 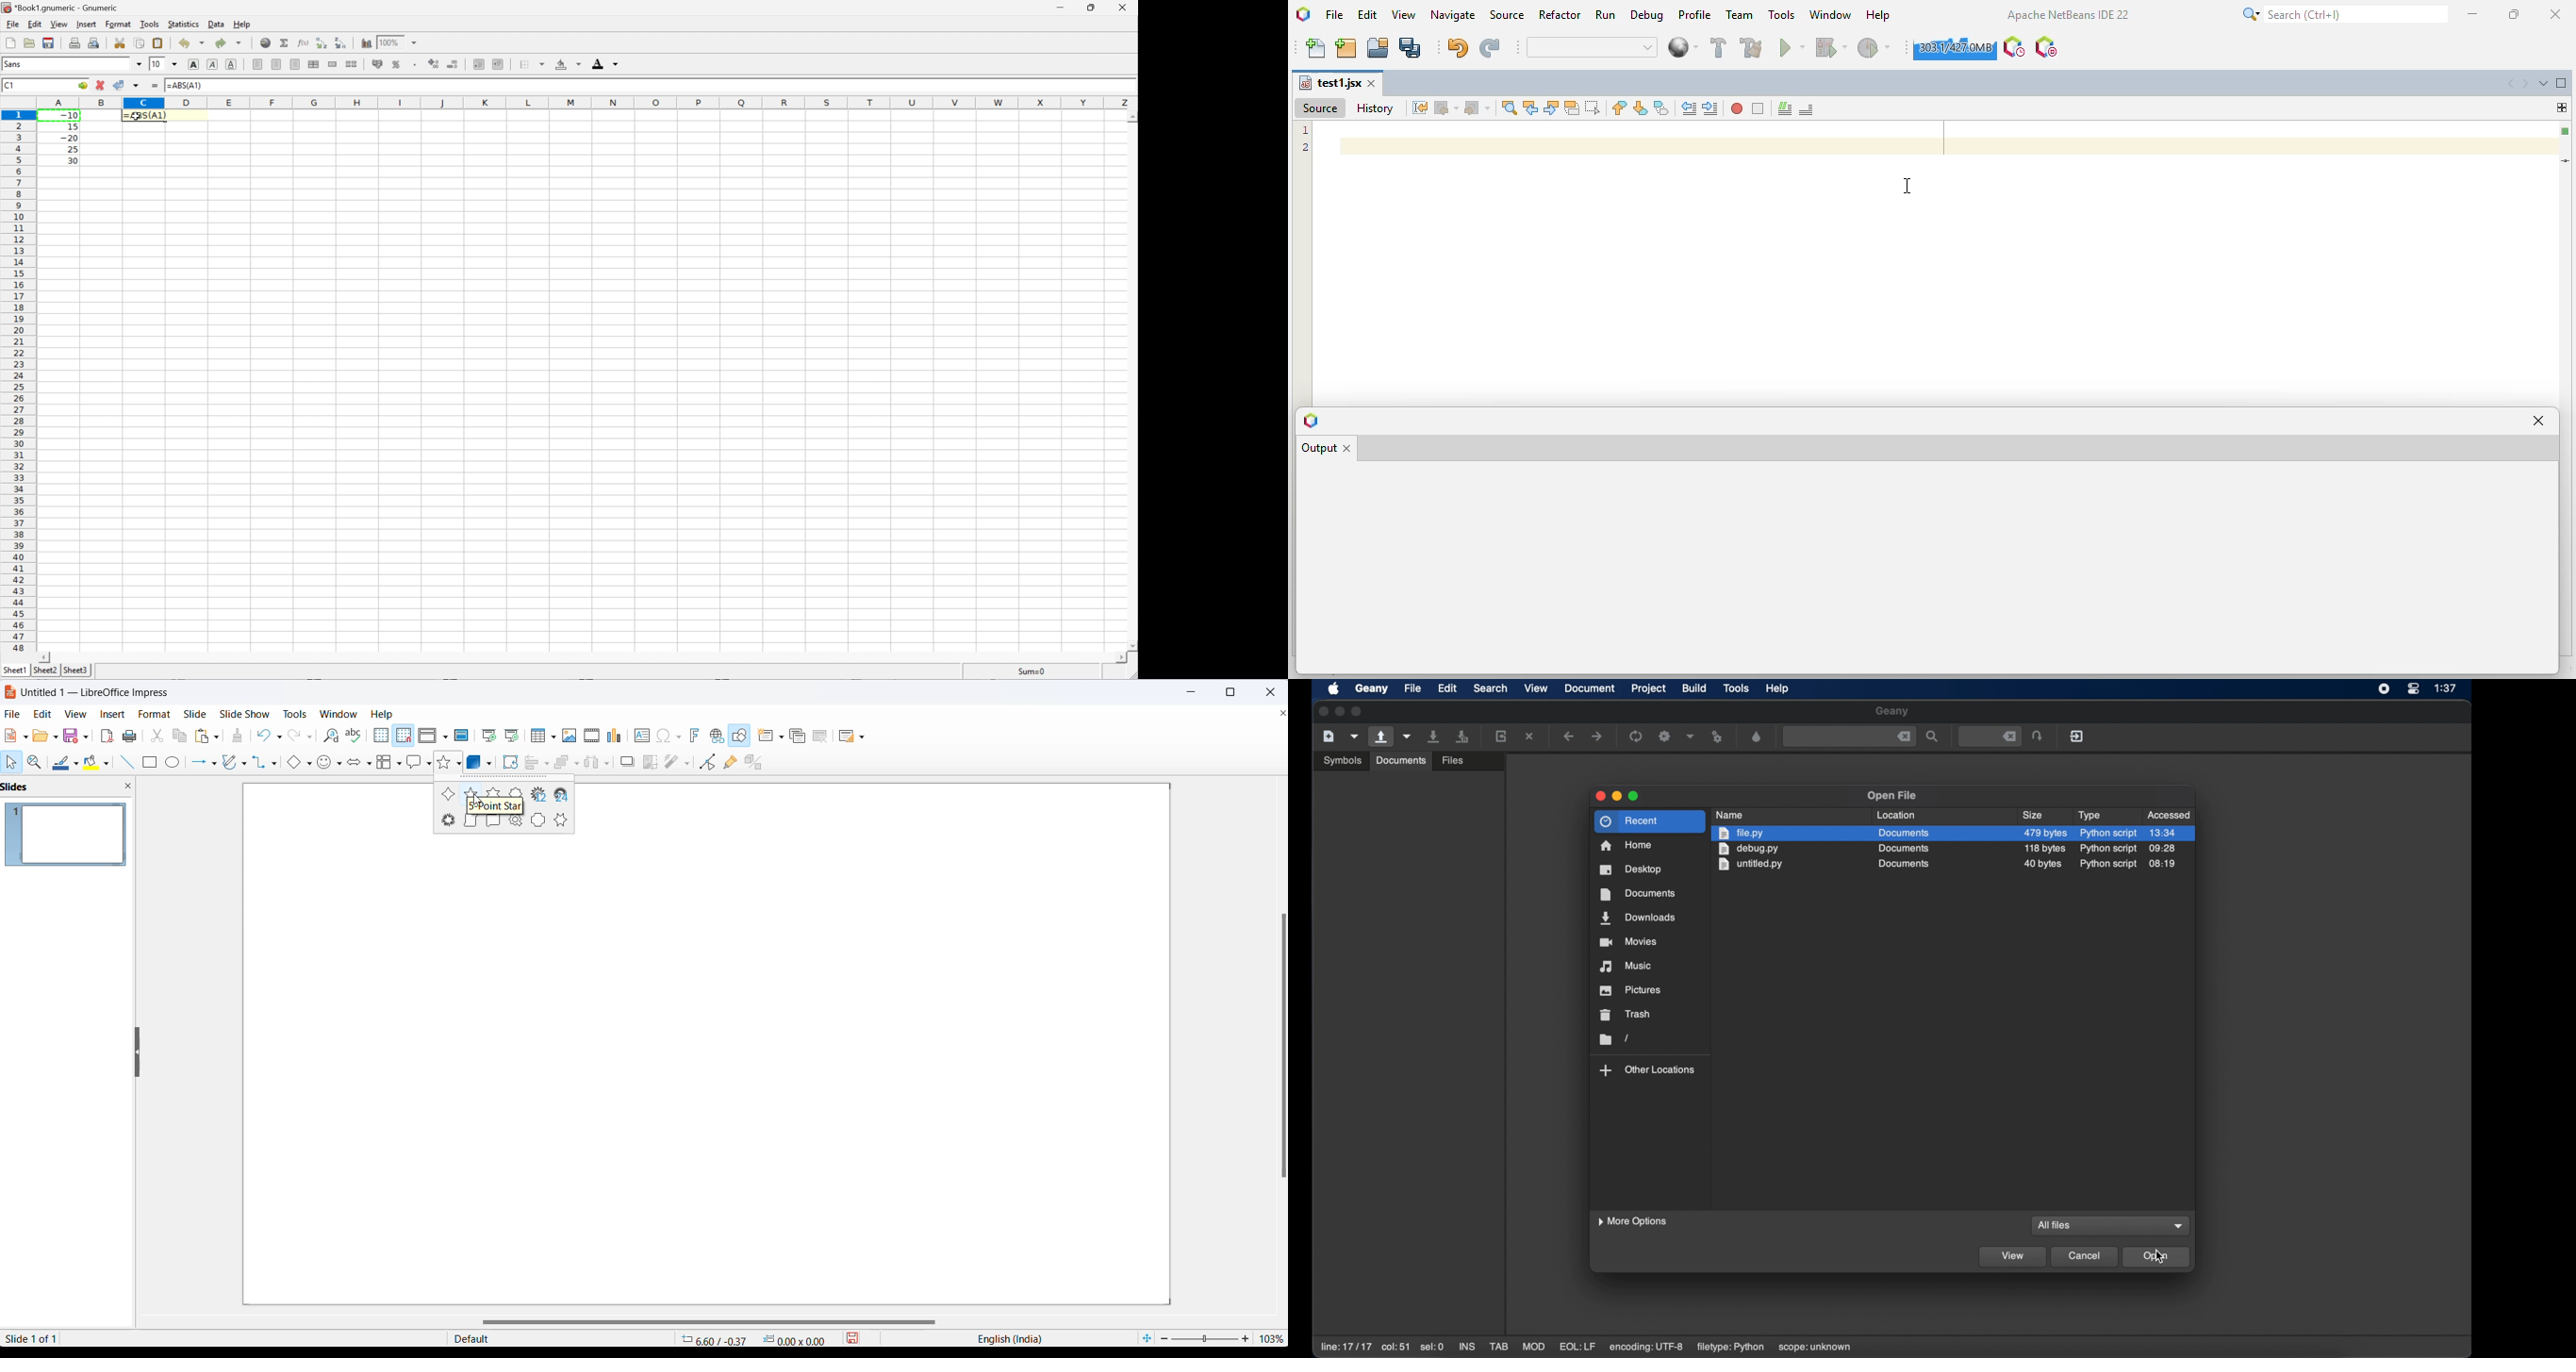 What do you see at coordinates (1033, 672) in the screenshot?
I see `Sum =-10` at bounding box center [1033, 672].